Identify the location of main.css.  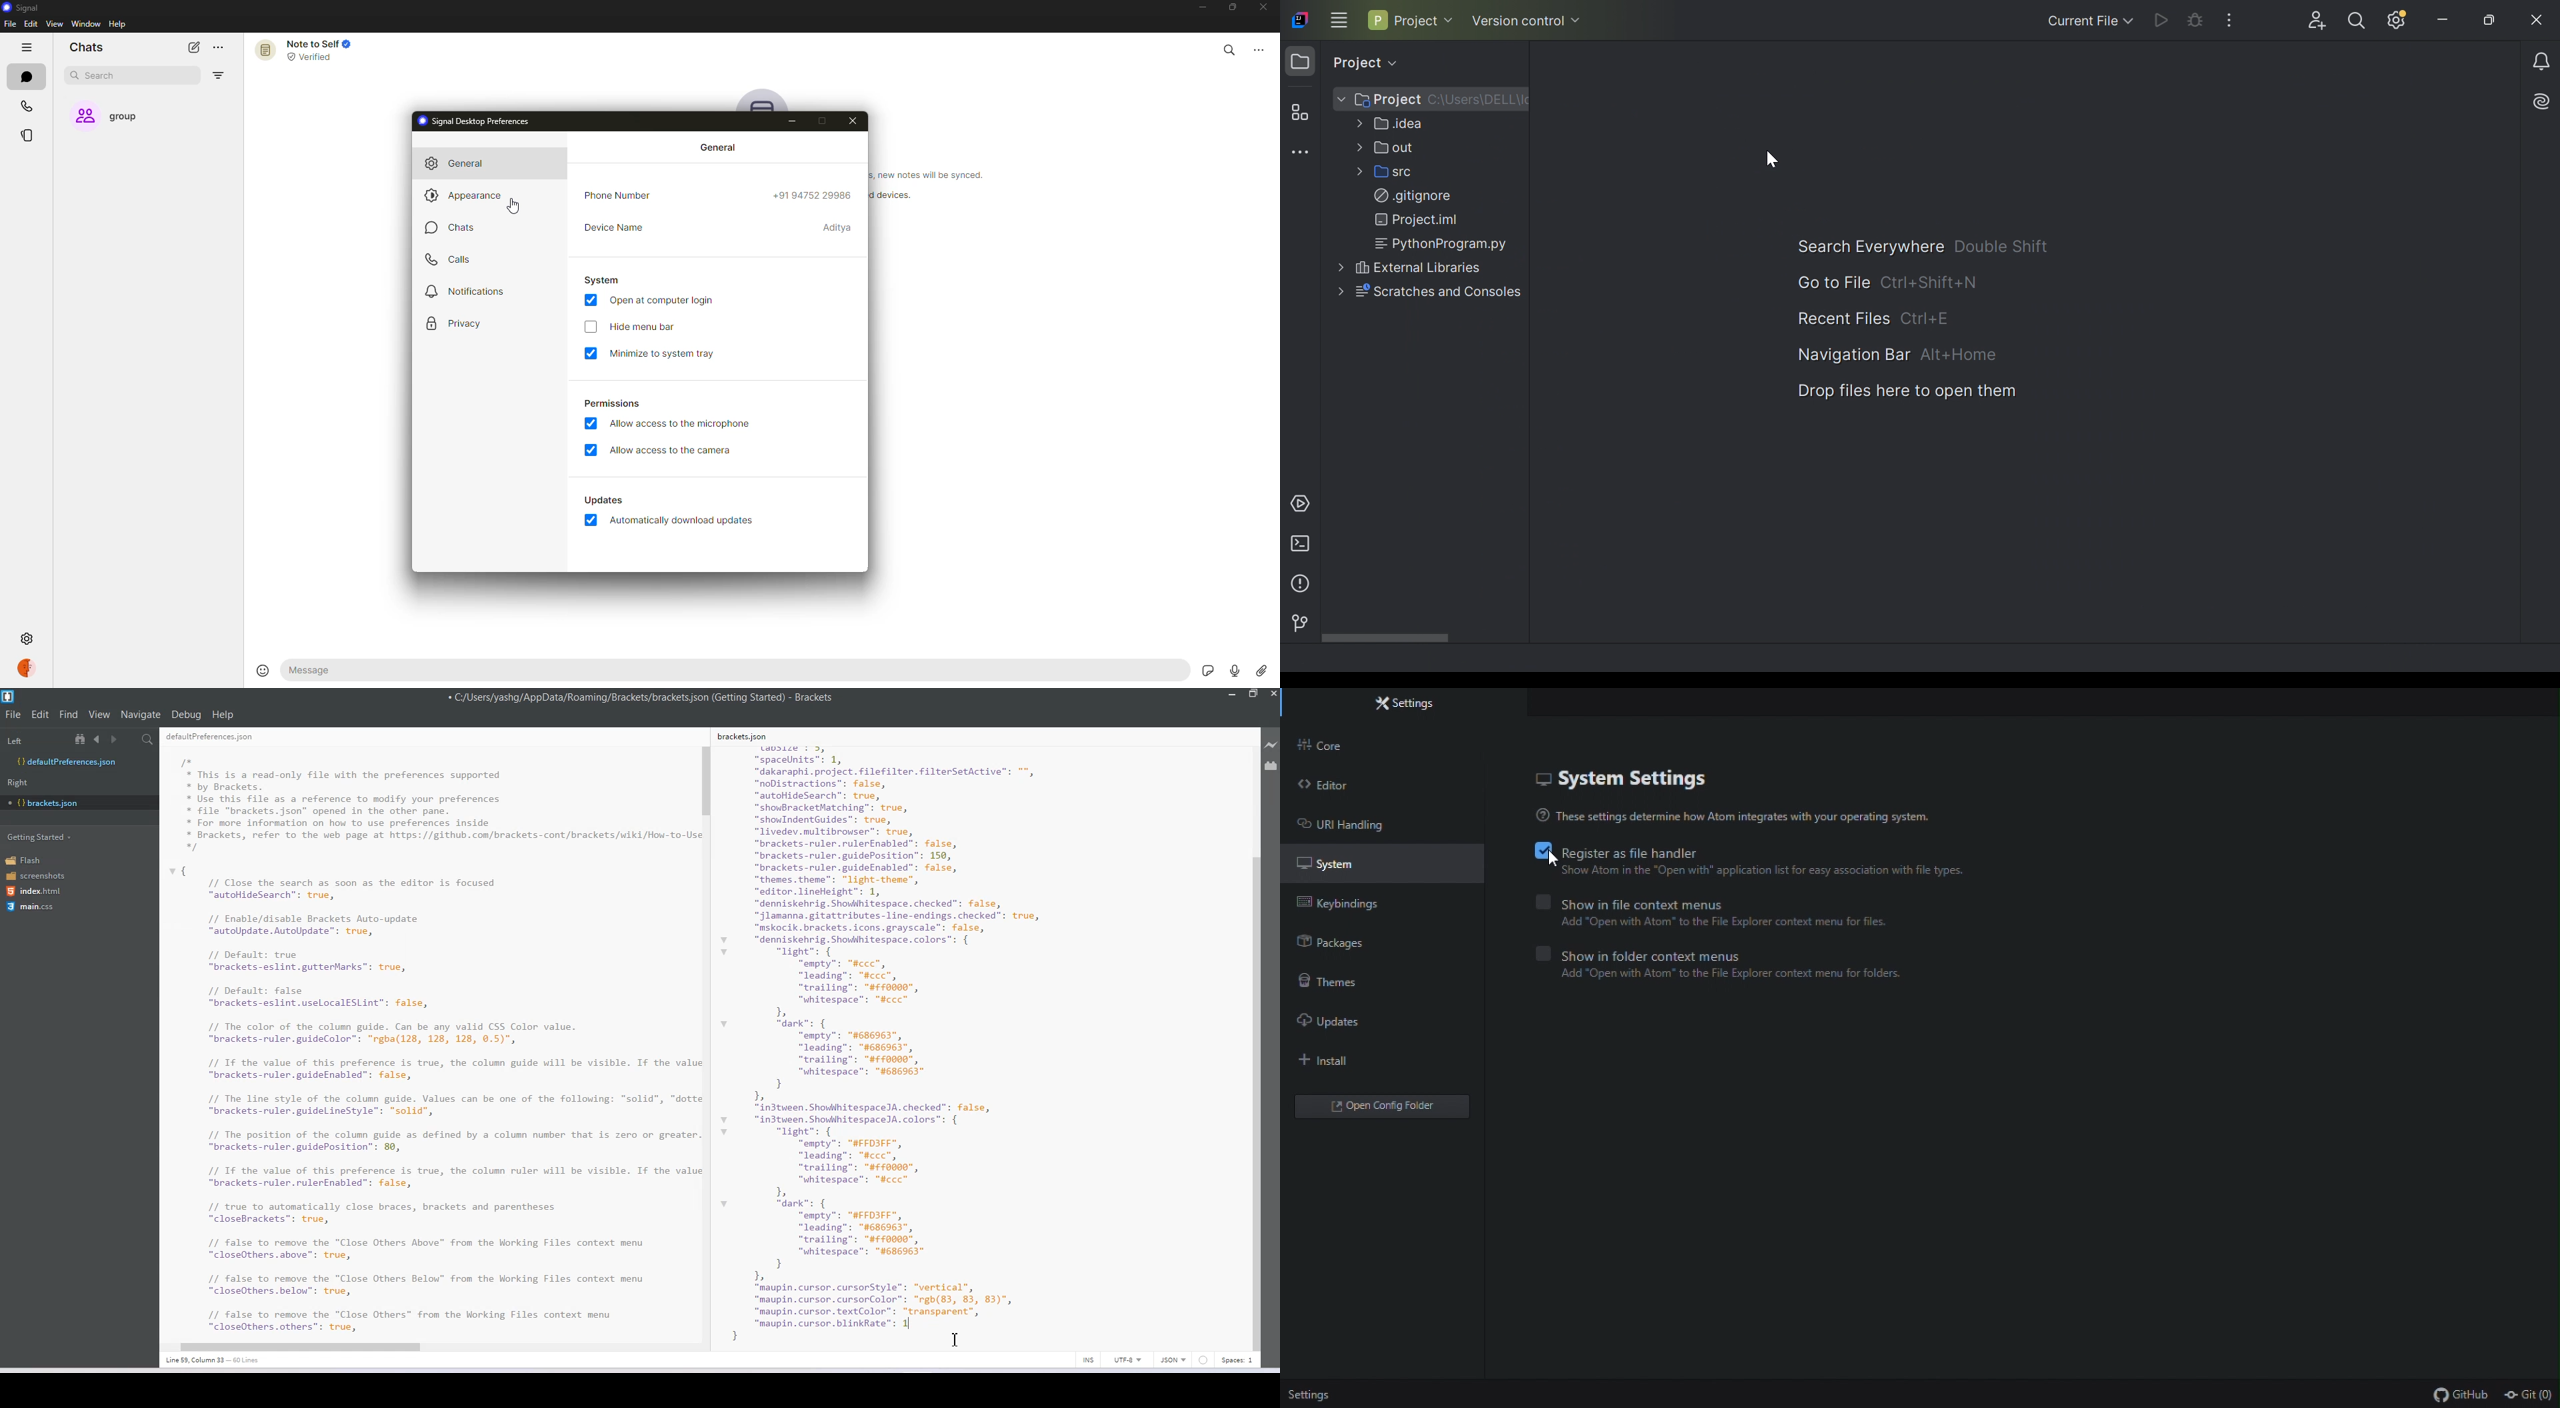
(30, 907).